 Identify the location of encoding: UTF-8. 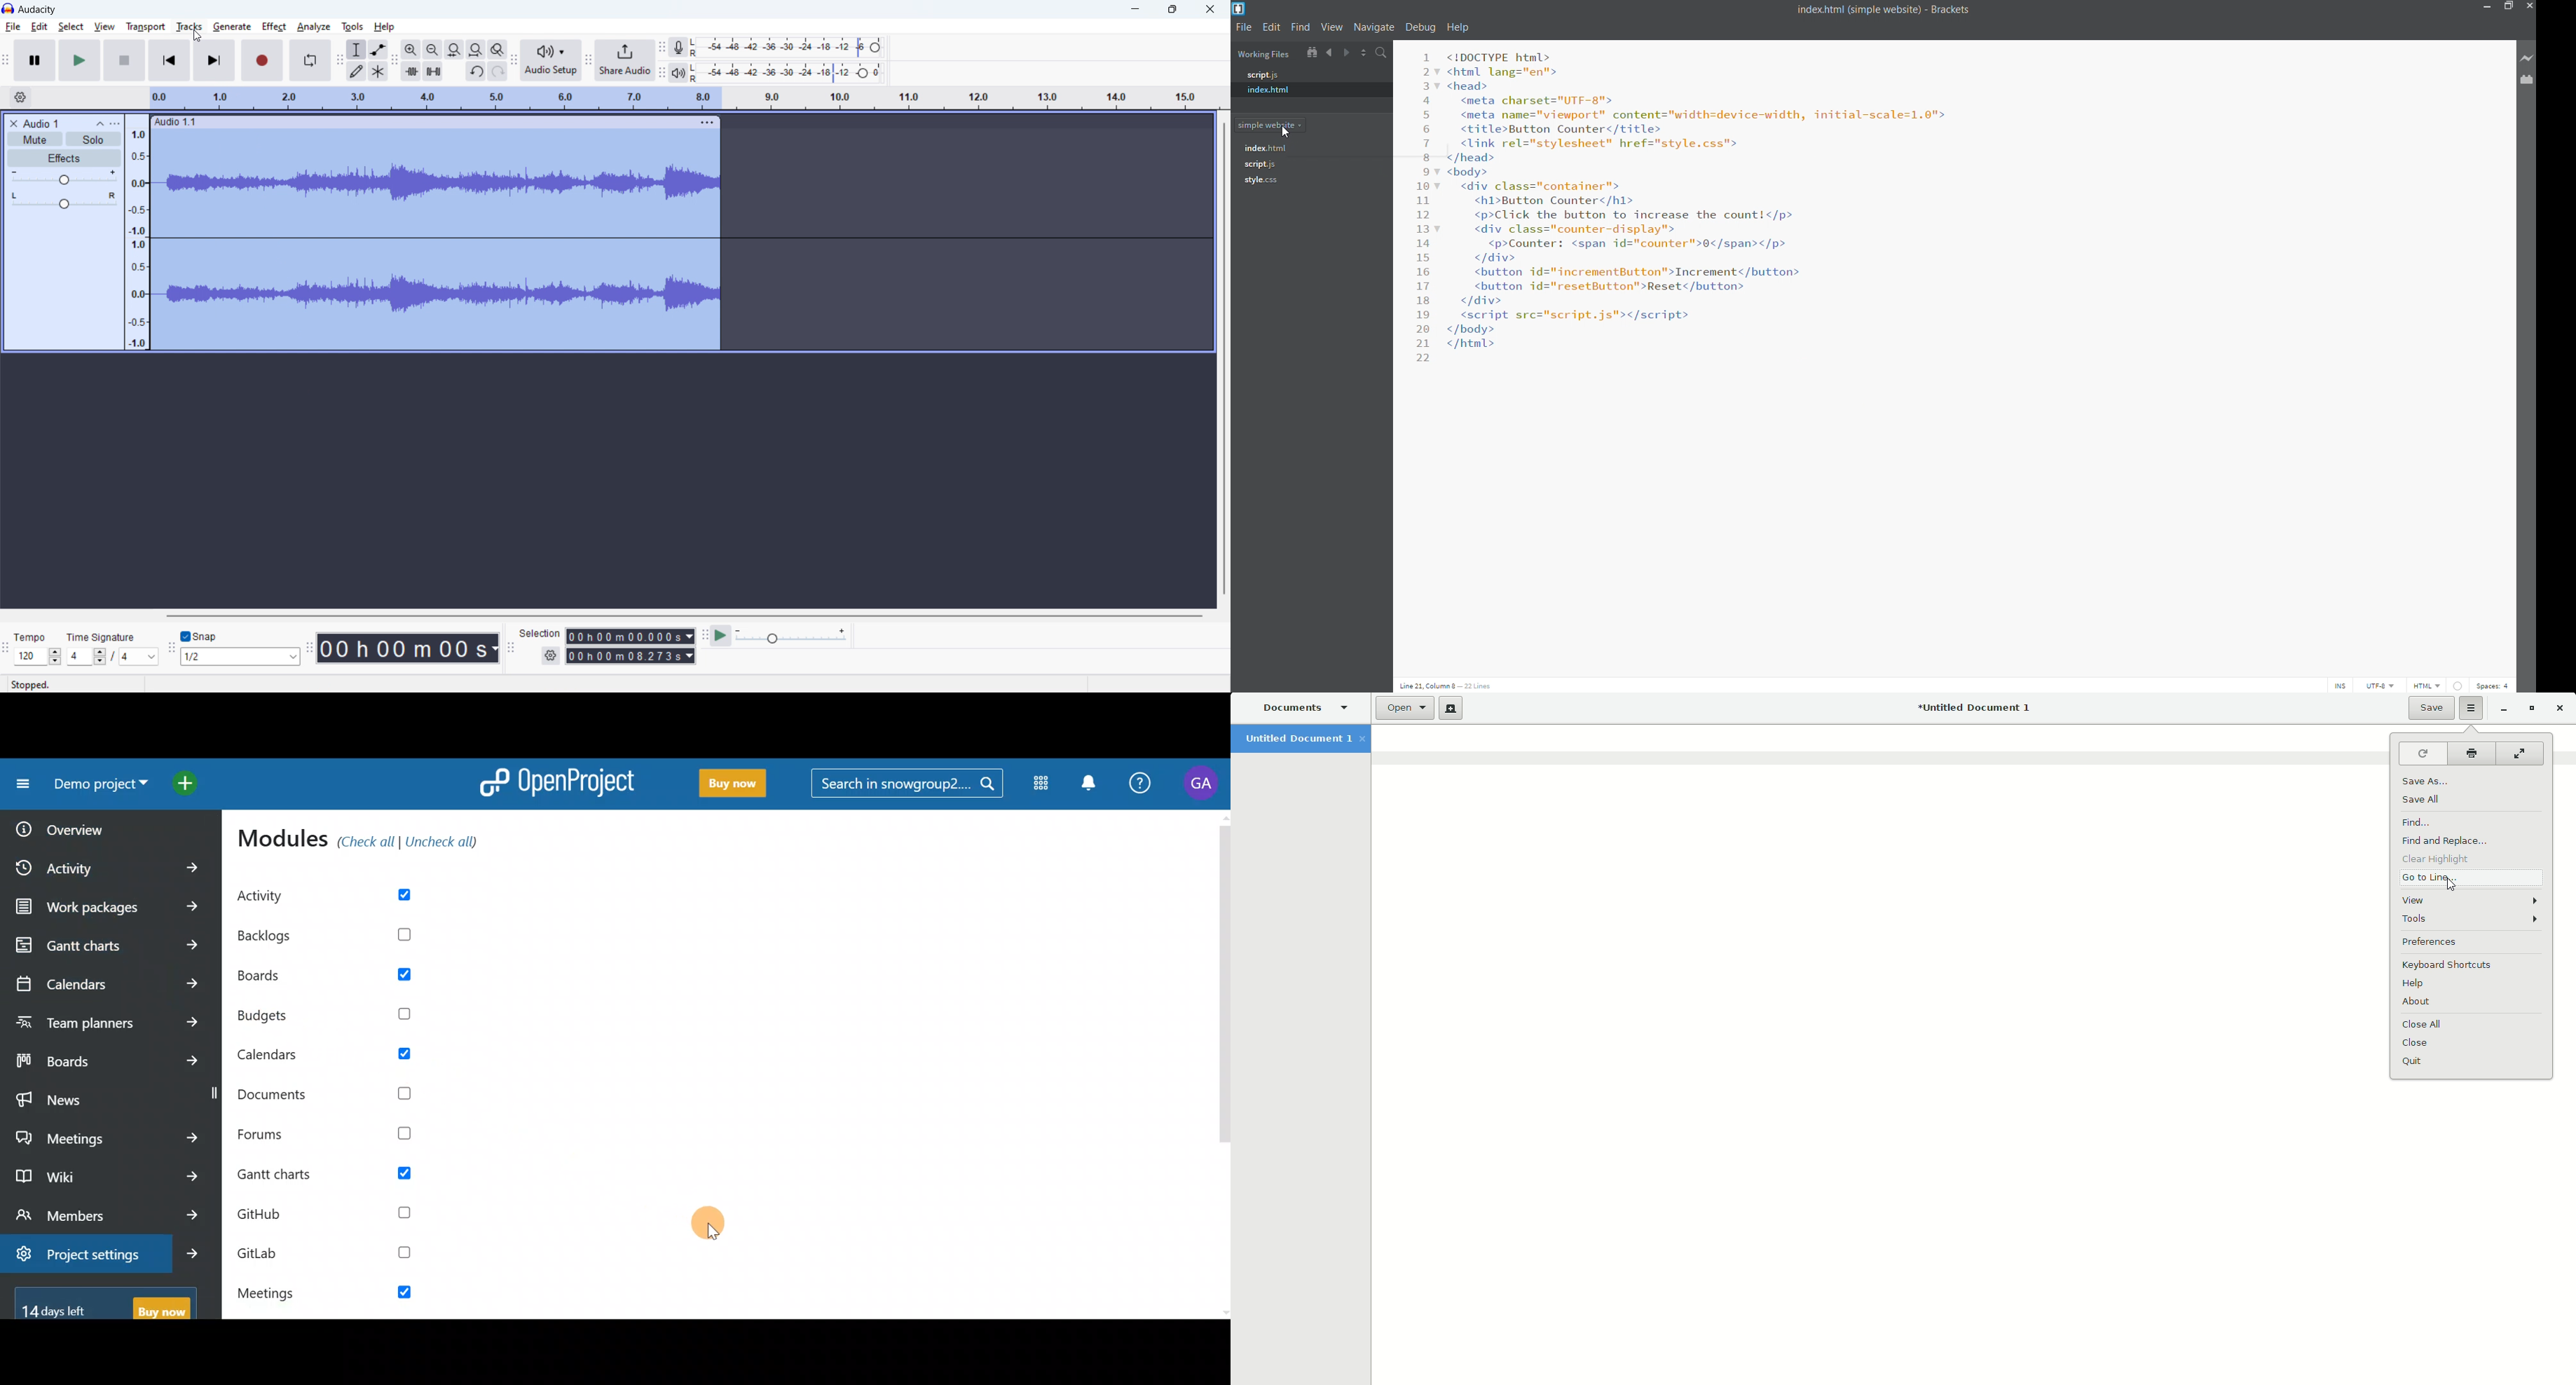
(2382, 684).